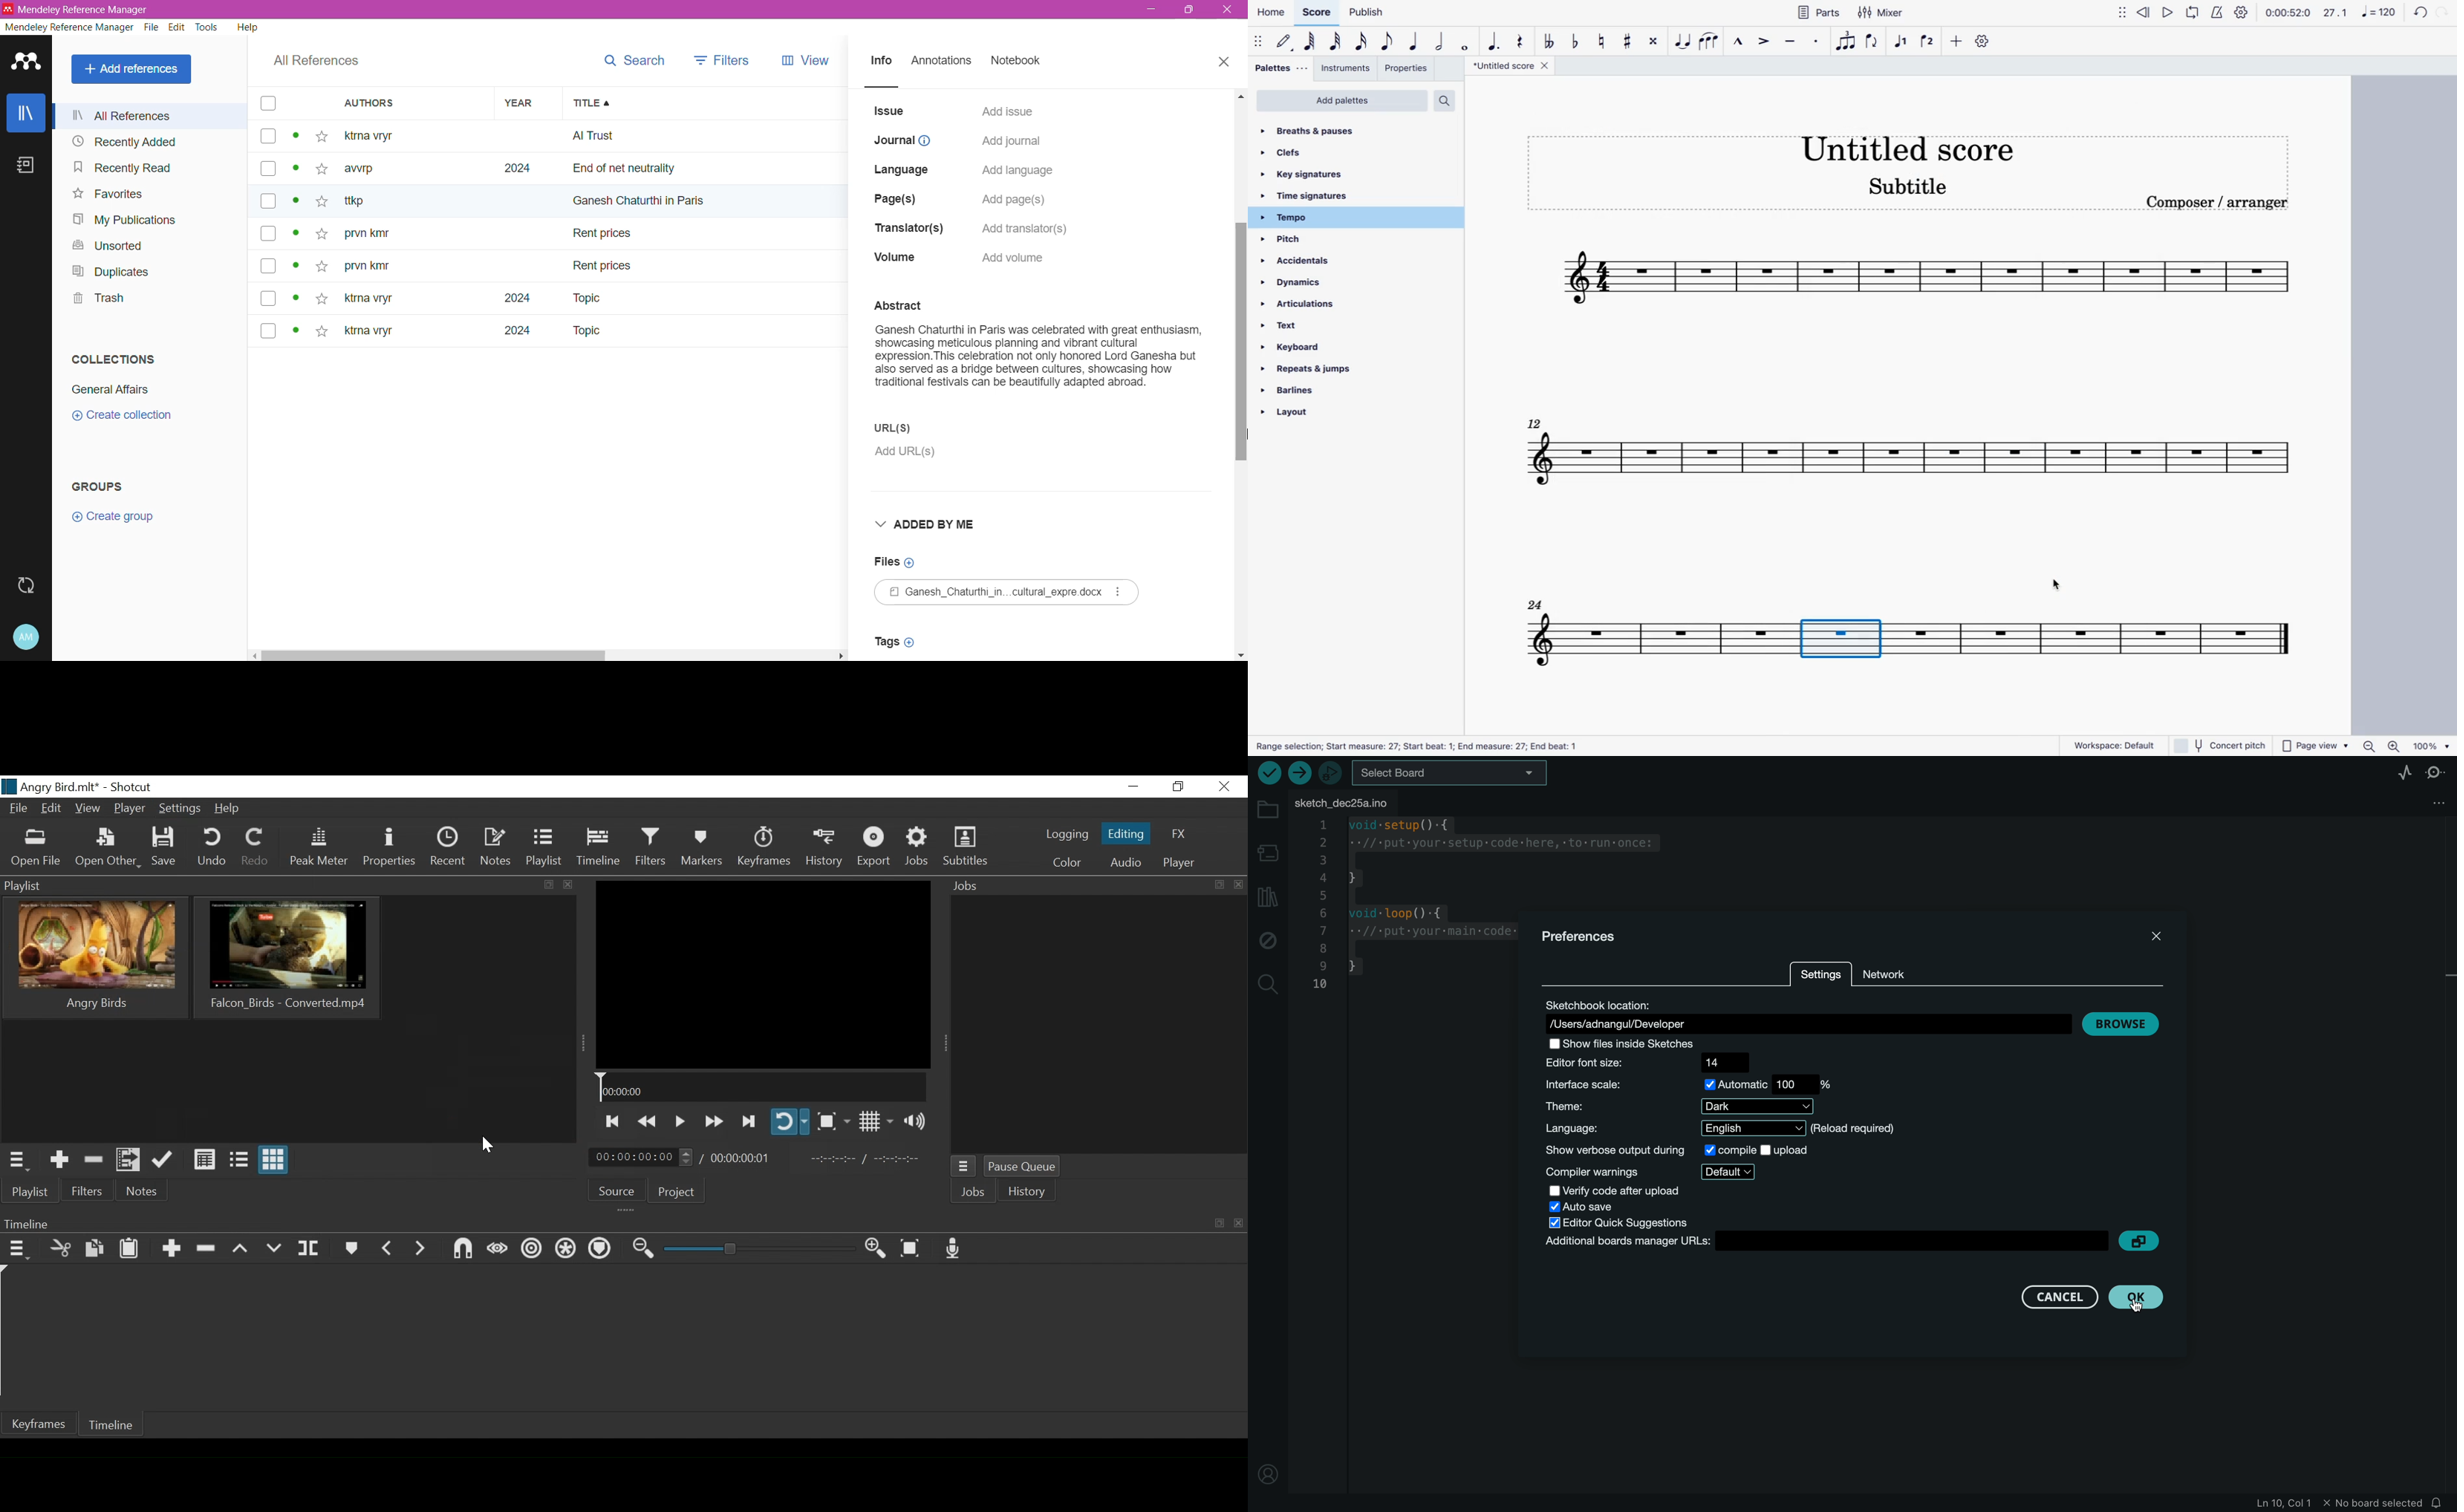 The image size is (2464, 1512). Describe the element at coordinates (1279, 68) in the screenshot. I see `palettes` at that location.